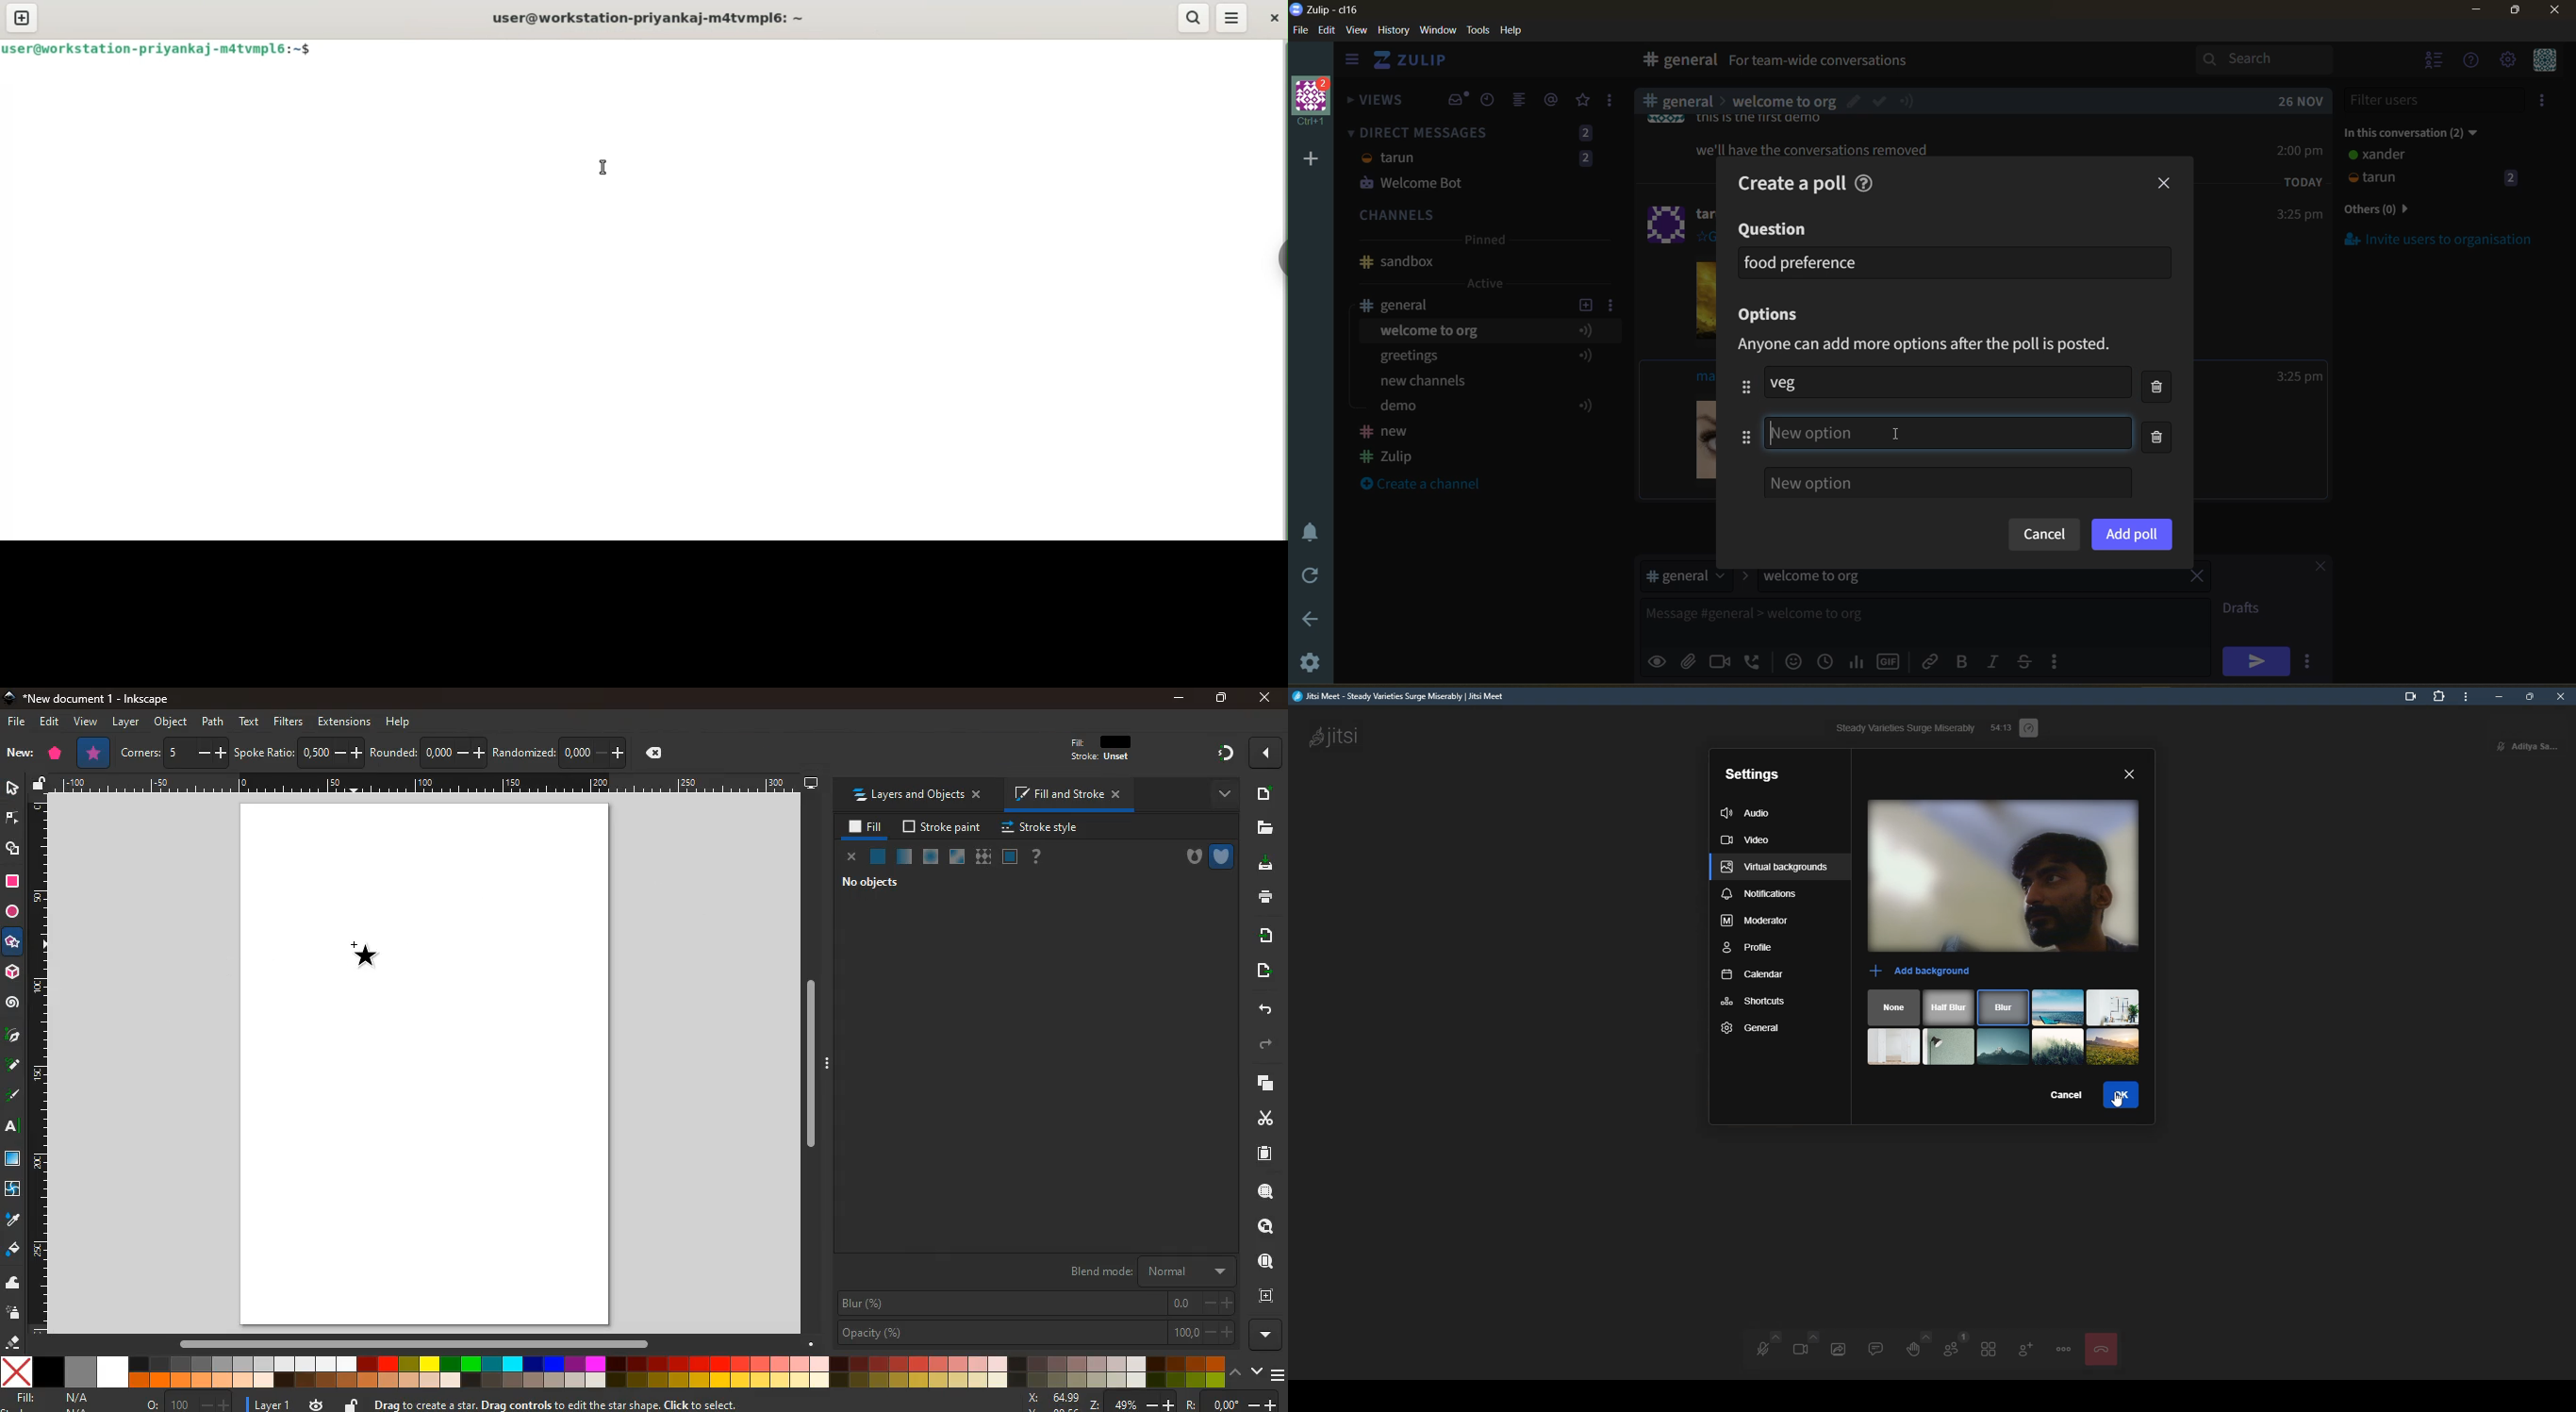 Image resolution: width=2576 pixels, height=1428 pixels. What do you see at coordinates (1327, 32) in the screenshot?
I see `edit` at bounding box center [1327, 32].